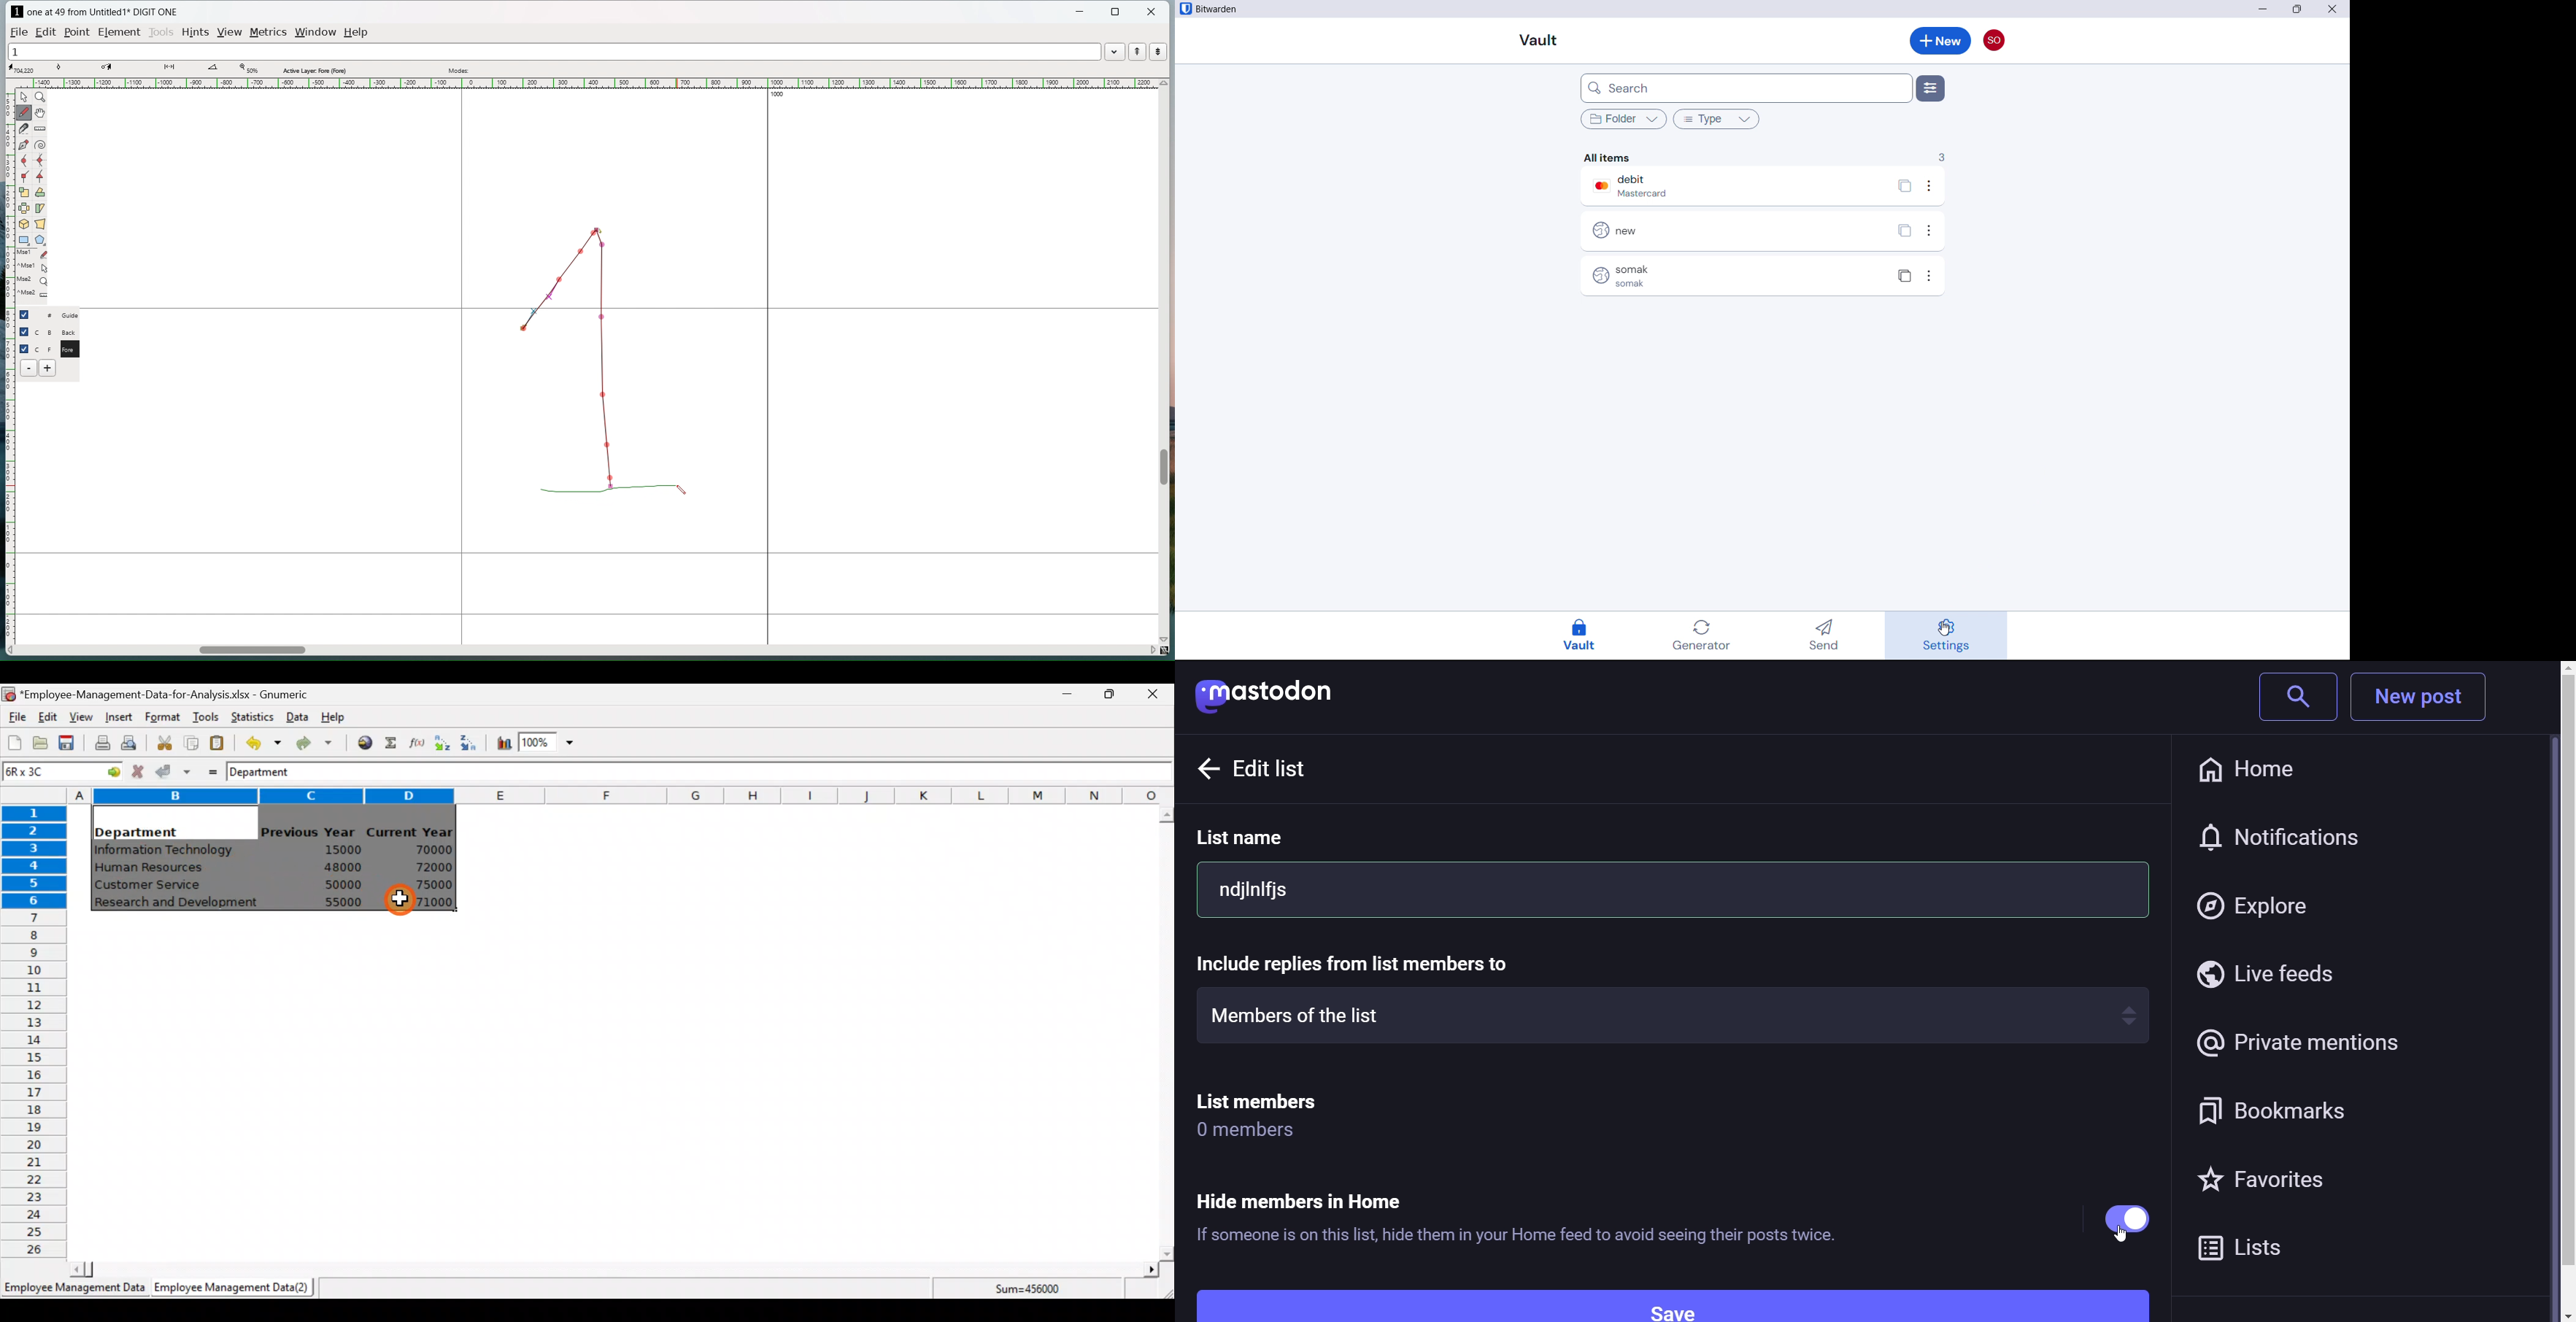  I want to click on angle between lines, so click(220, 69).